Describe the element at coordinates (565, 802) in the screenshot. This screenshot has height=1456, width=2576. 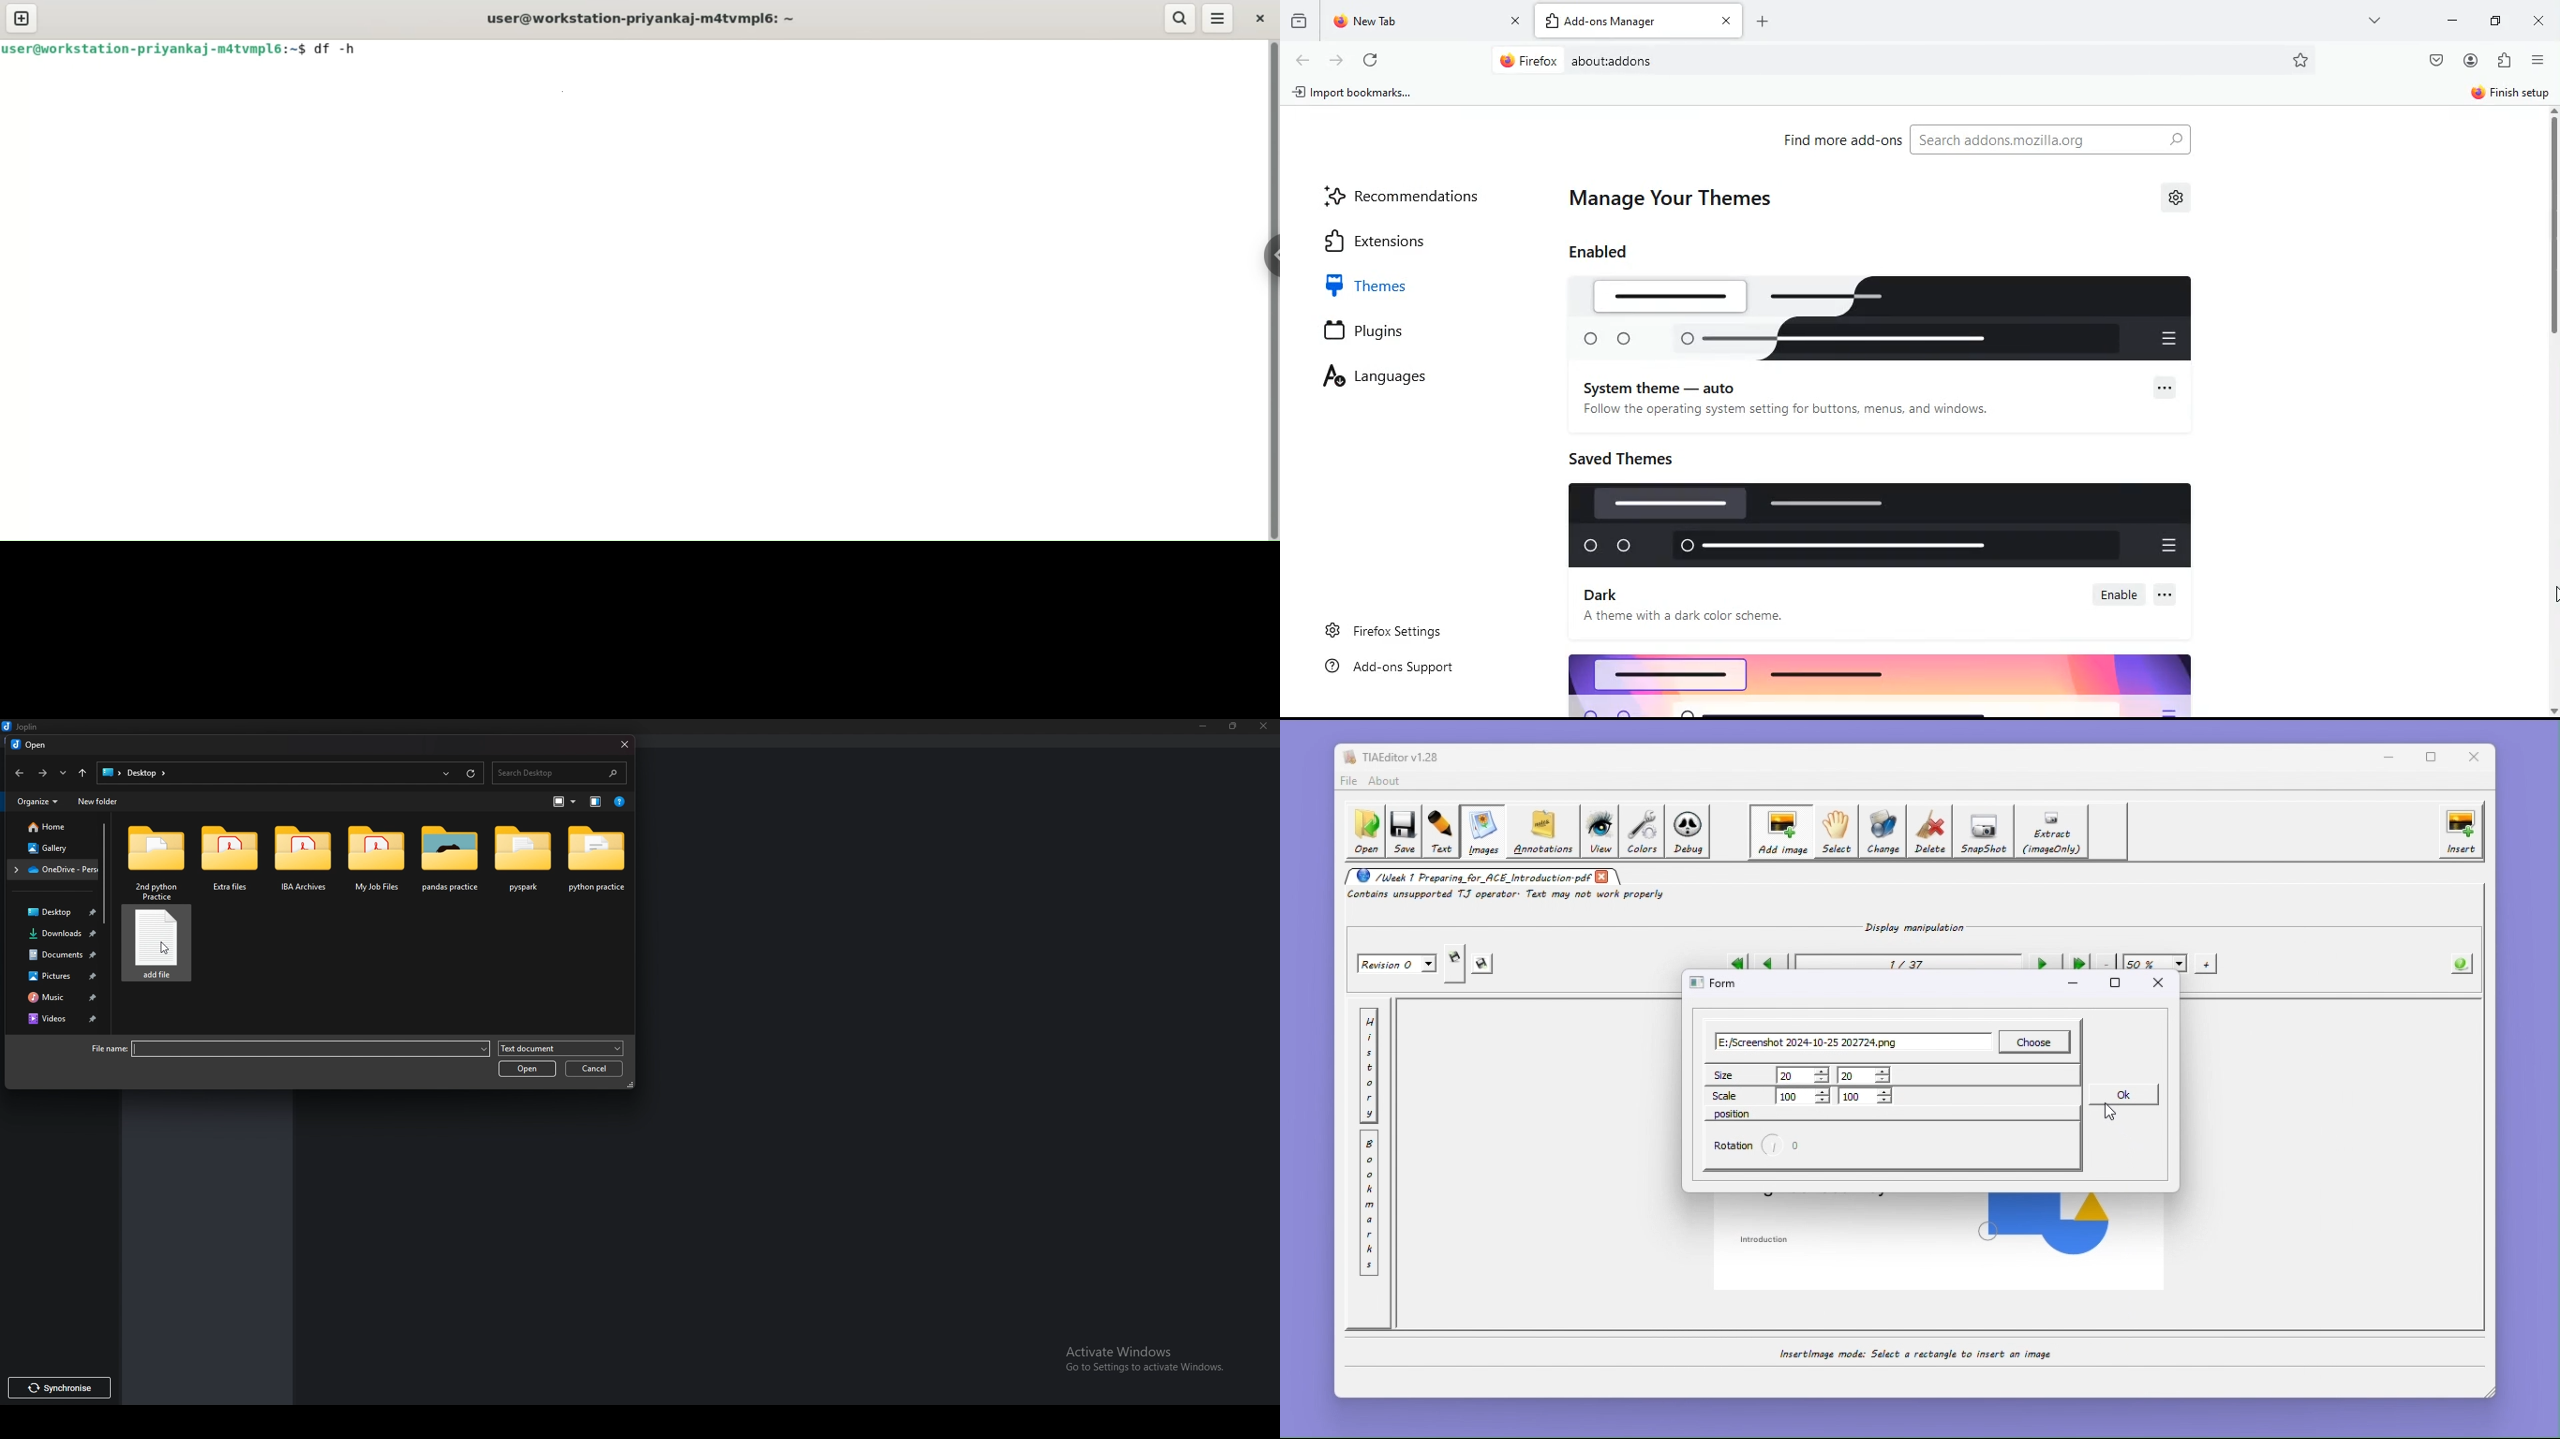
I see `Change view` at that location.